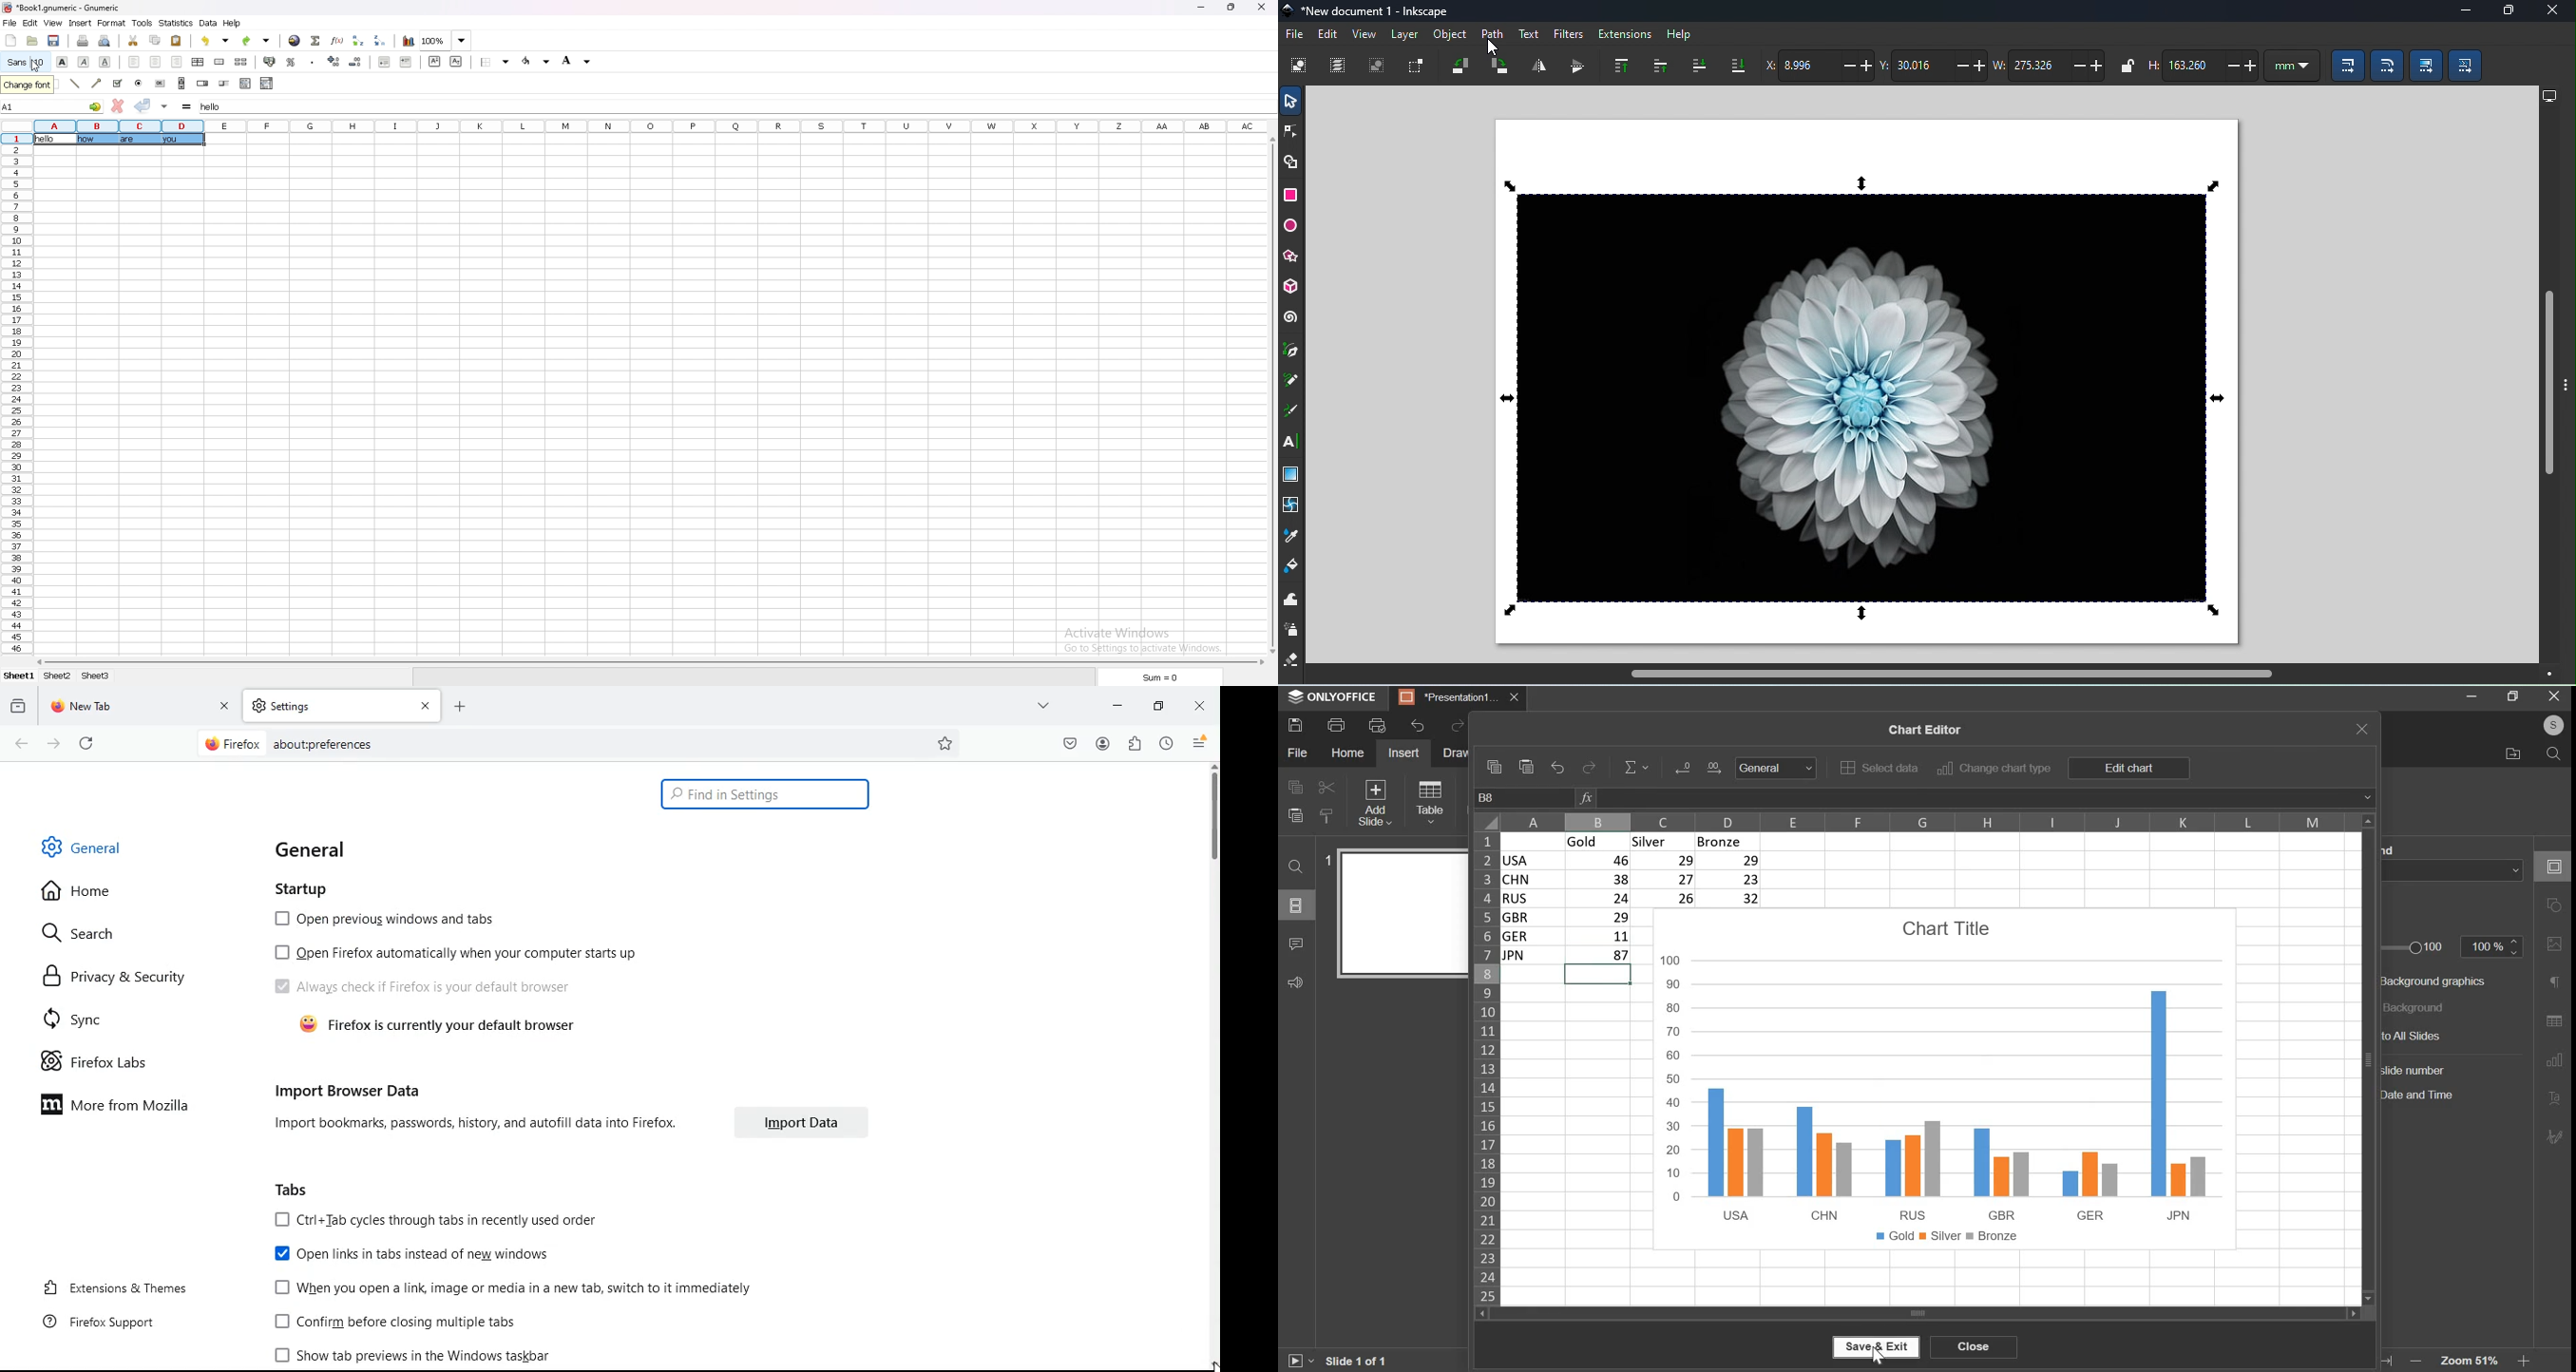 The image size is (2576, 1372). What do you see at coordinates (1528, 767) in the screenshot?
I see `paste` at bounding box center [1528, 767].